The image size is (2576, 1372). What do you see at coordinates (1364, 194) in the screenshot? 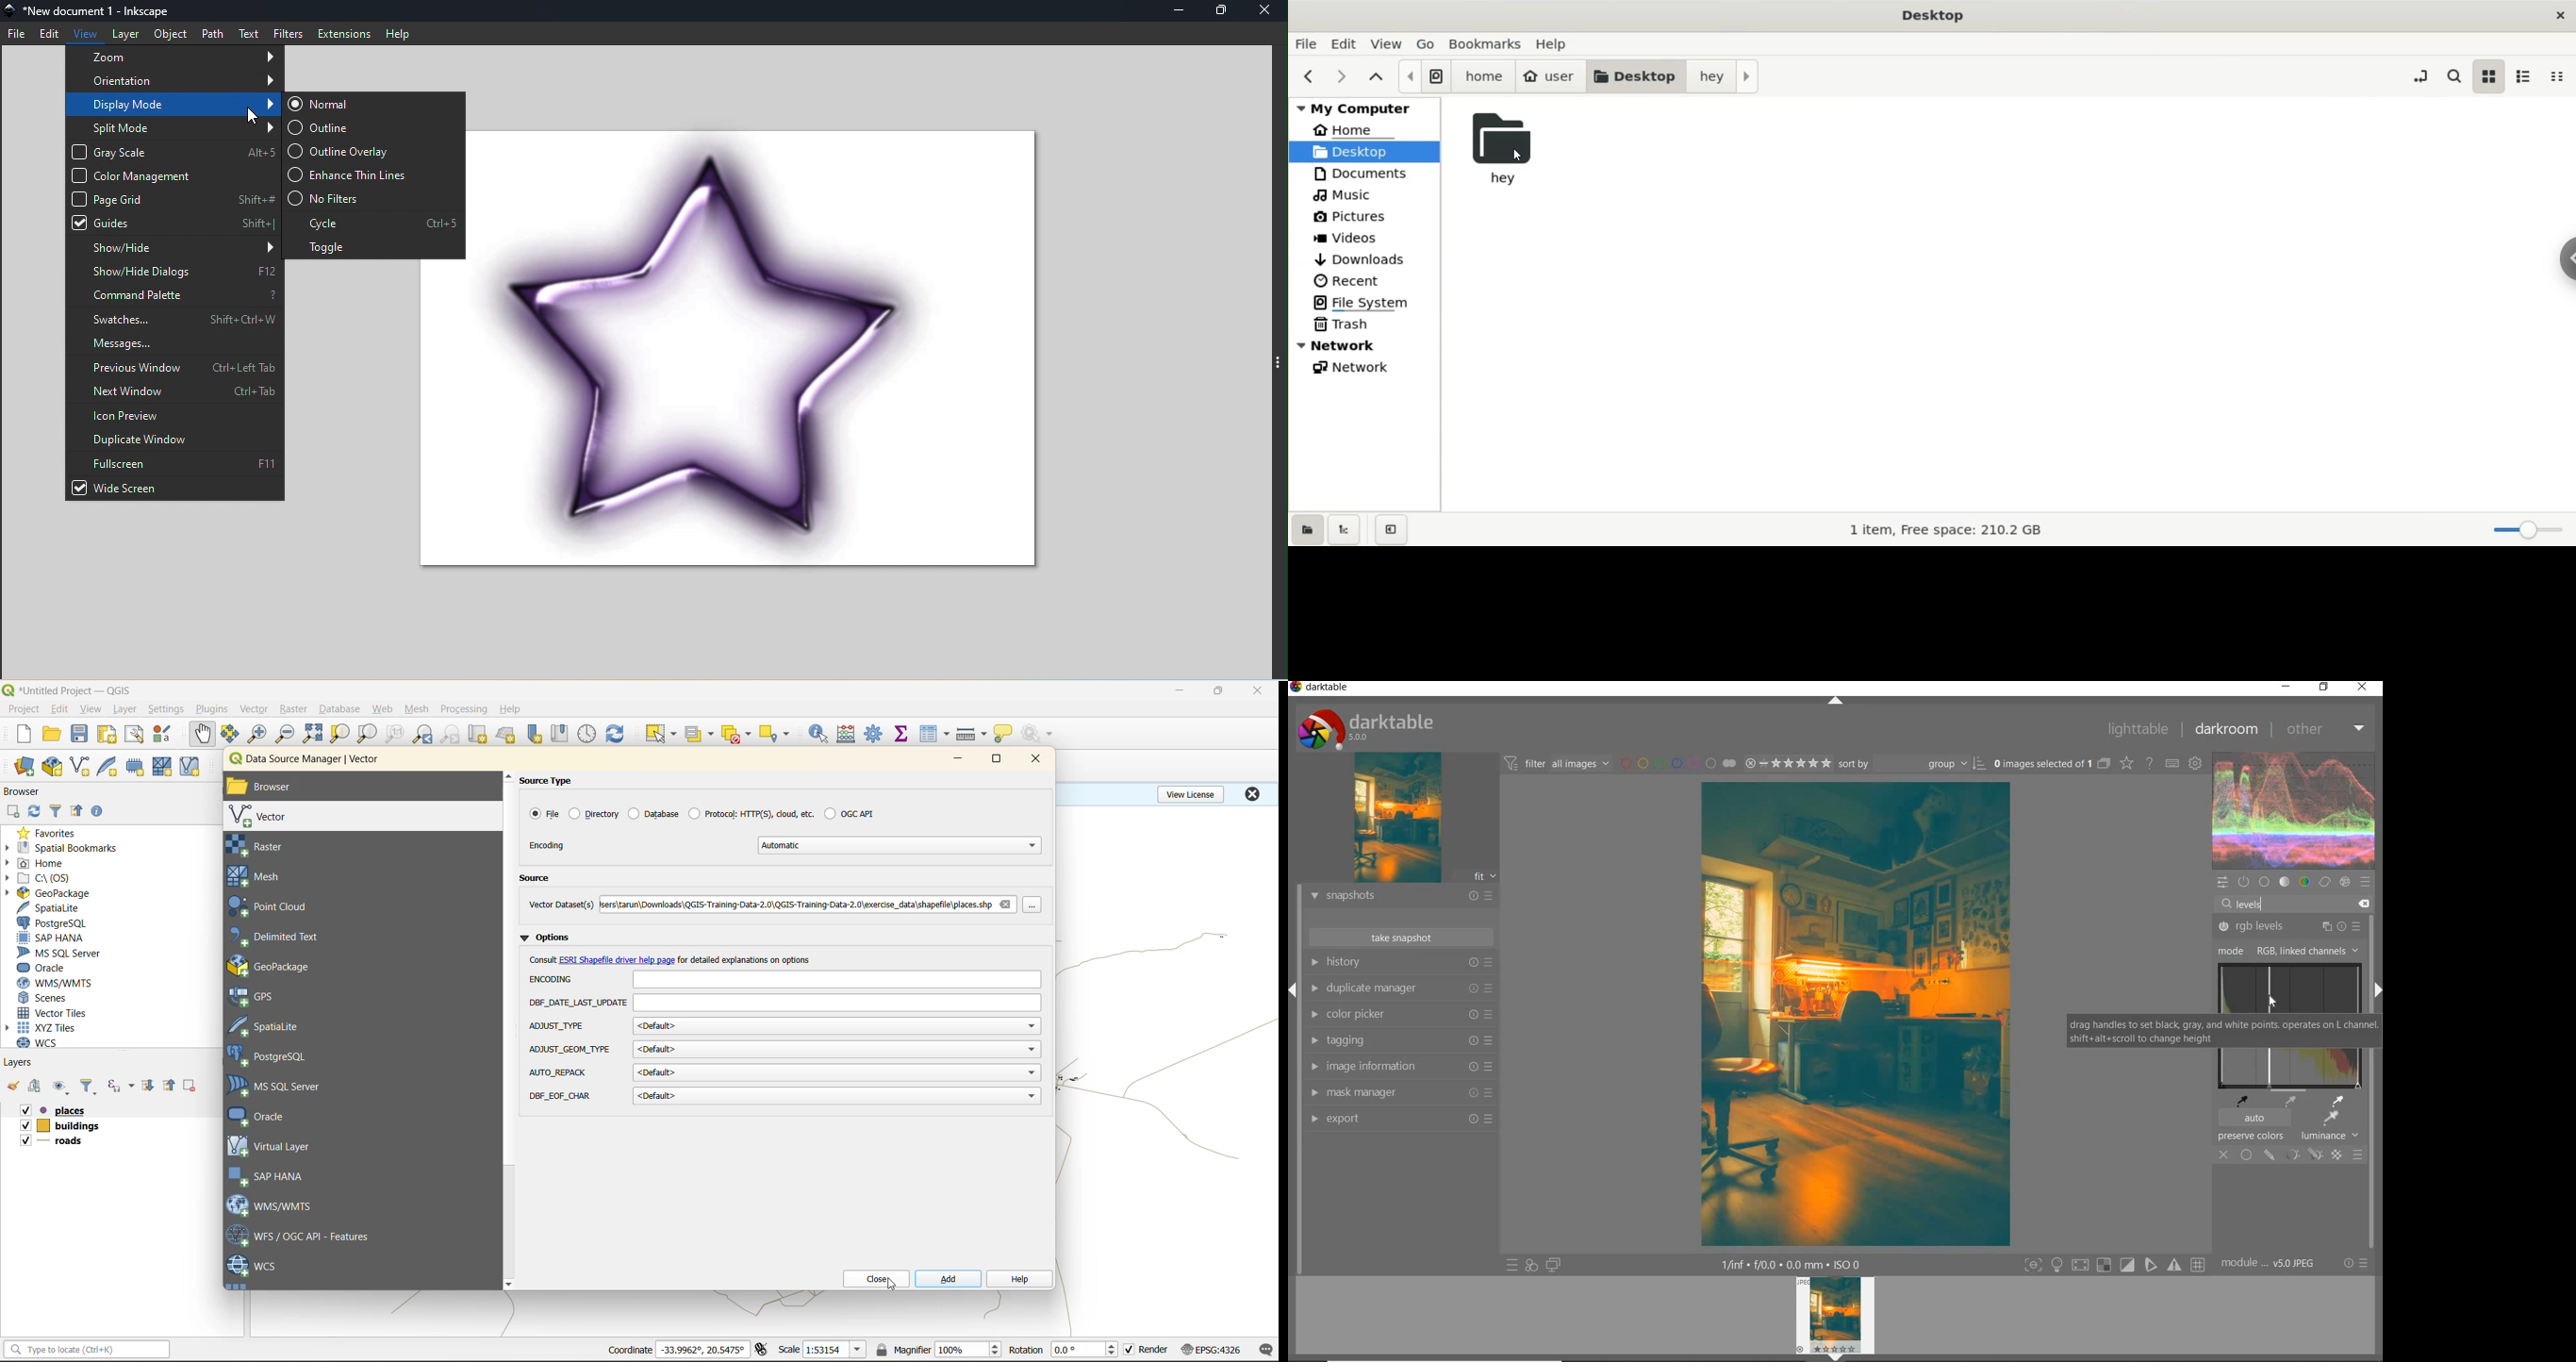
I see `music` at bounding box center [1364, 194].